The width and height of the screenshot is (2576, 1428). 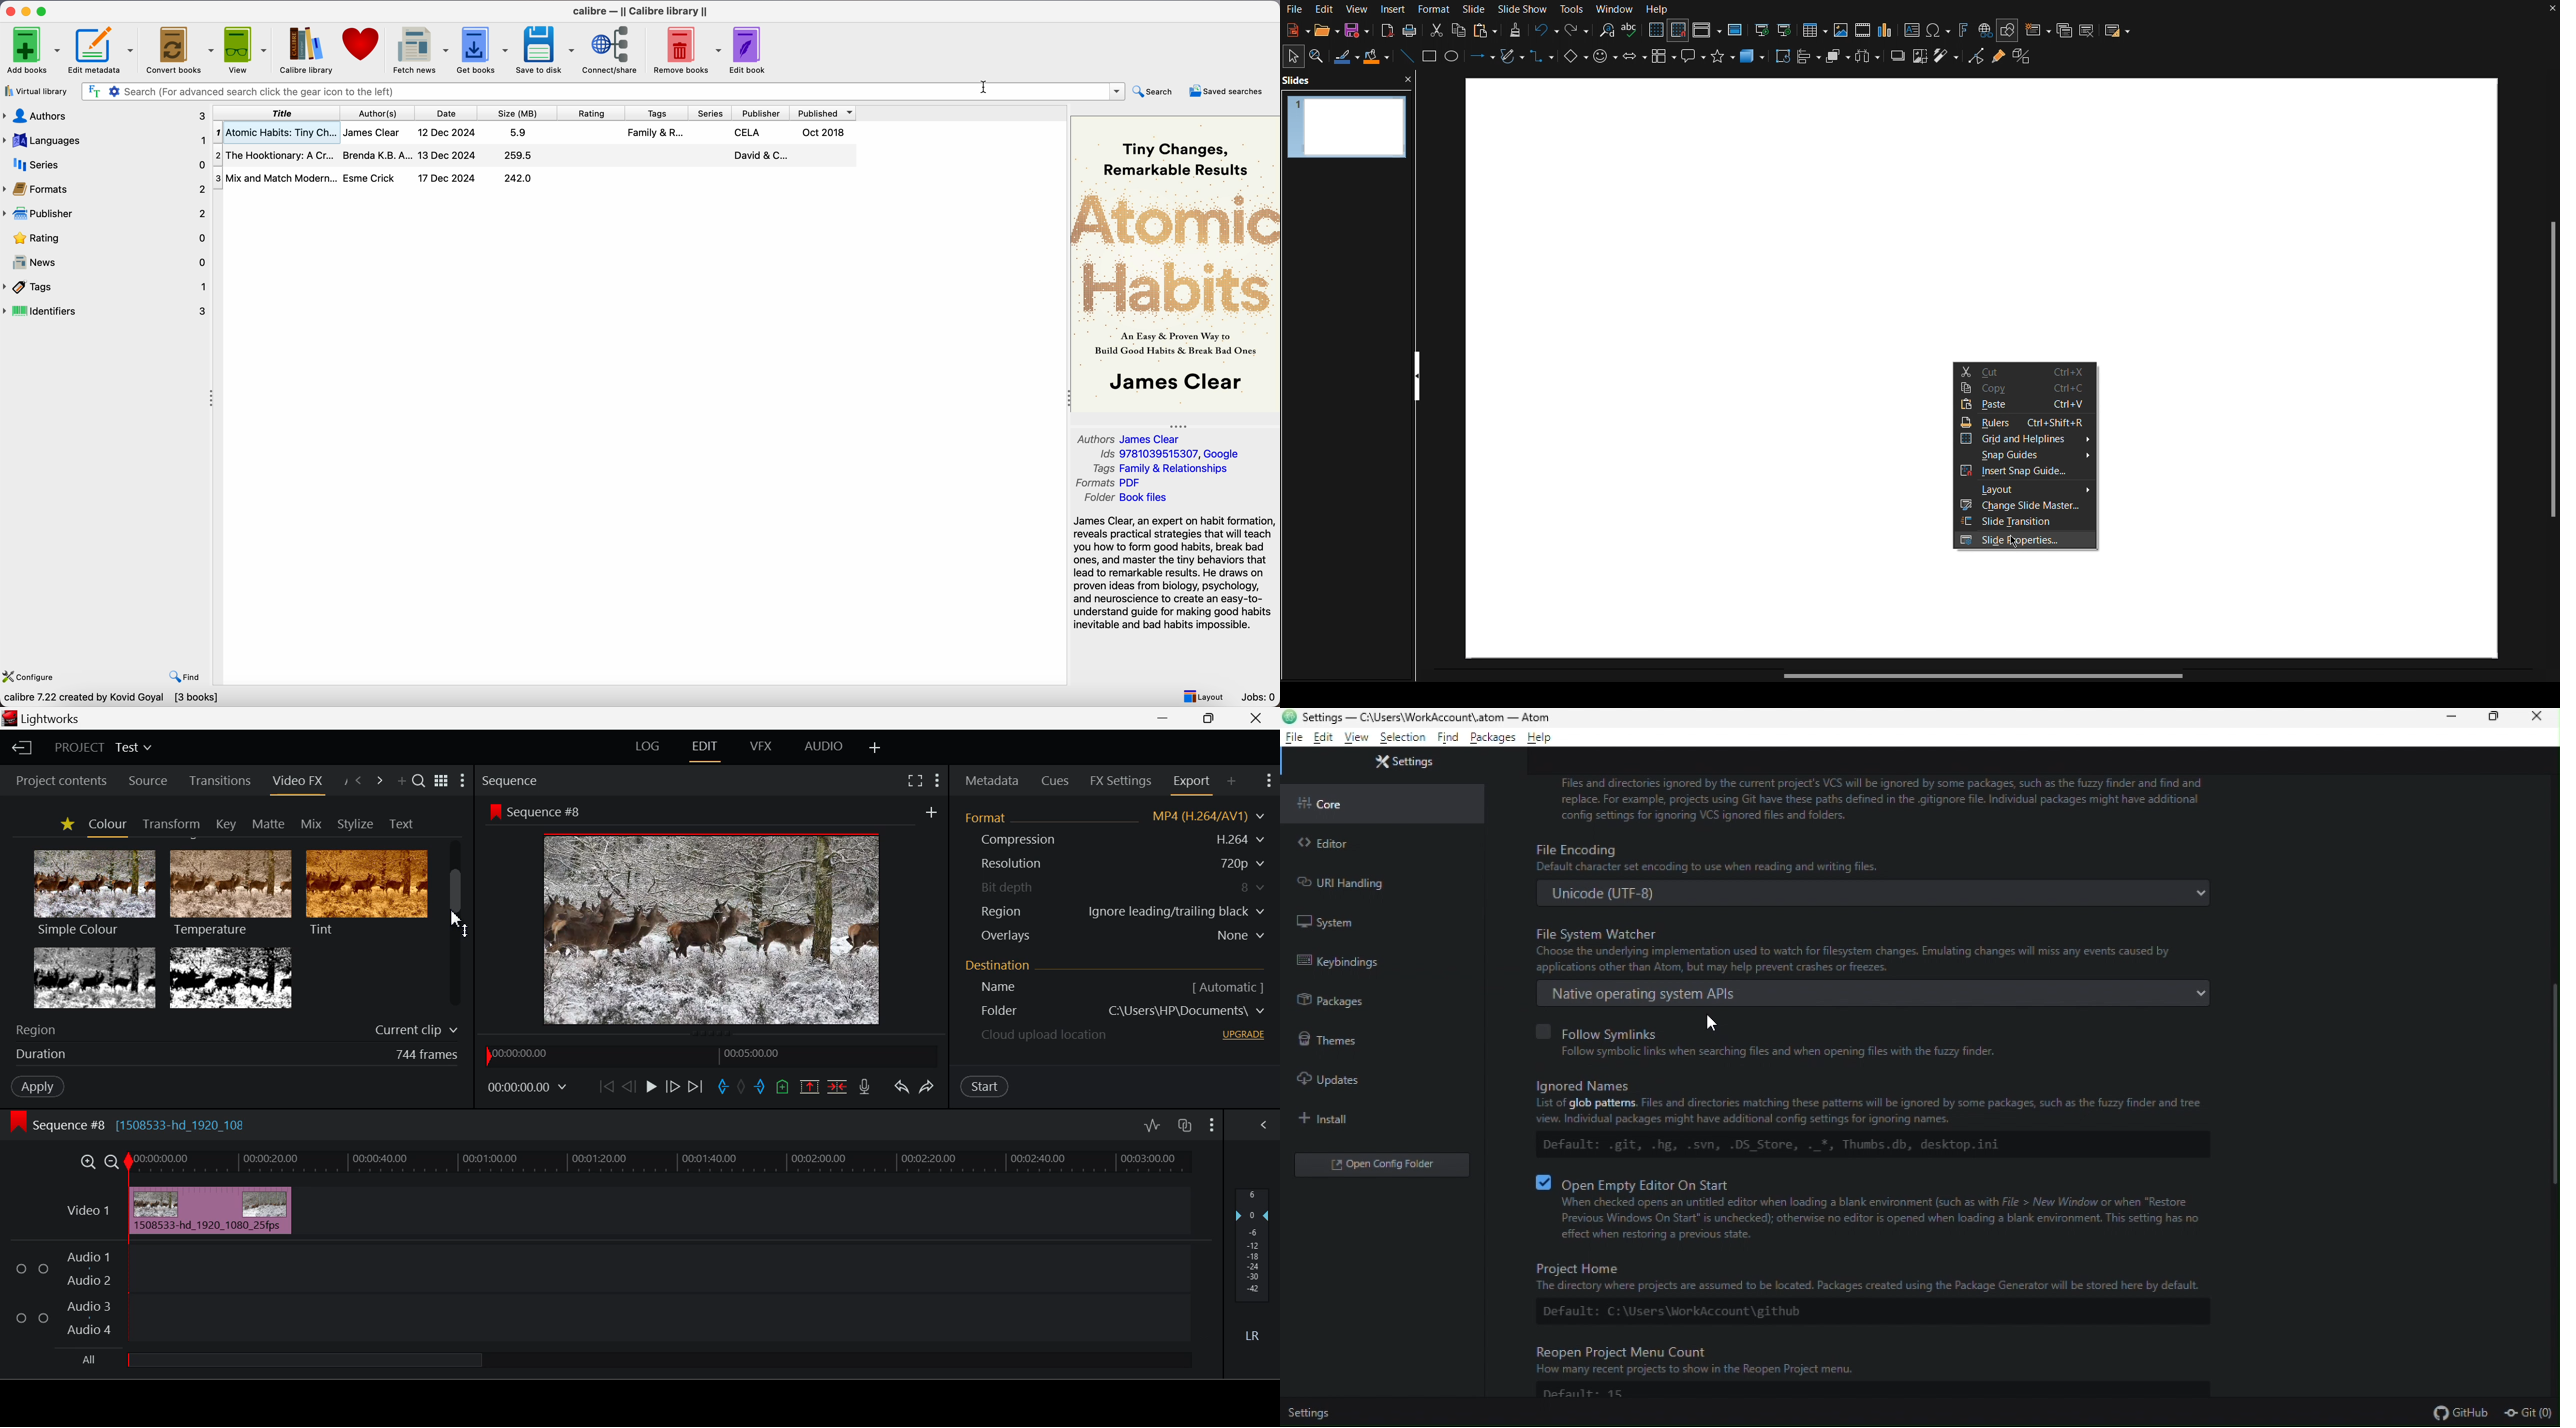 I want to click on Tri-tone, so click(x=95, y=977).